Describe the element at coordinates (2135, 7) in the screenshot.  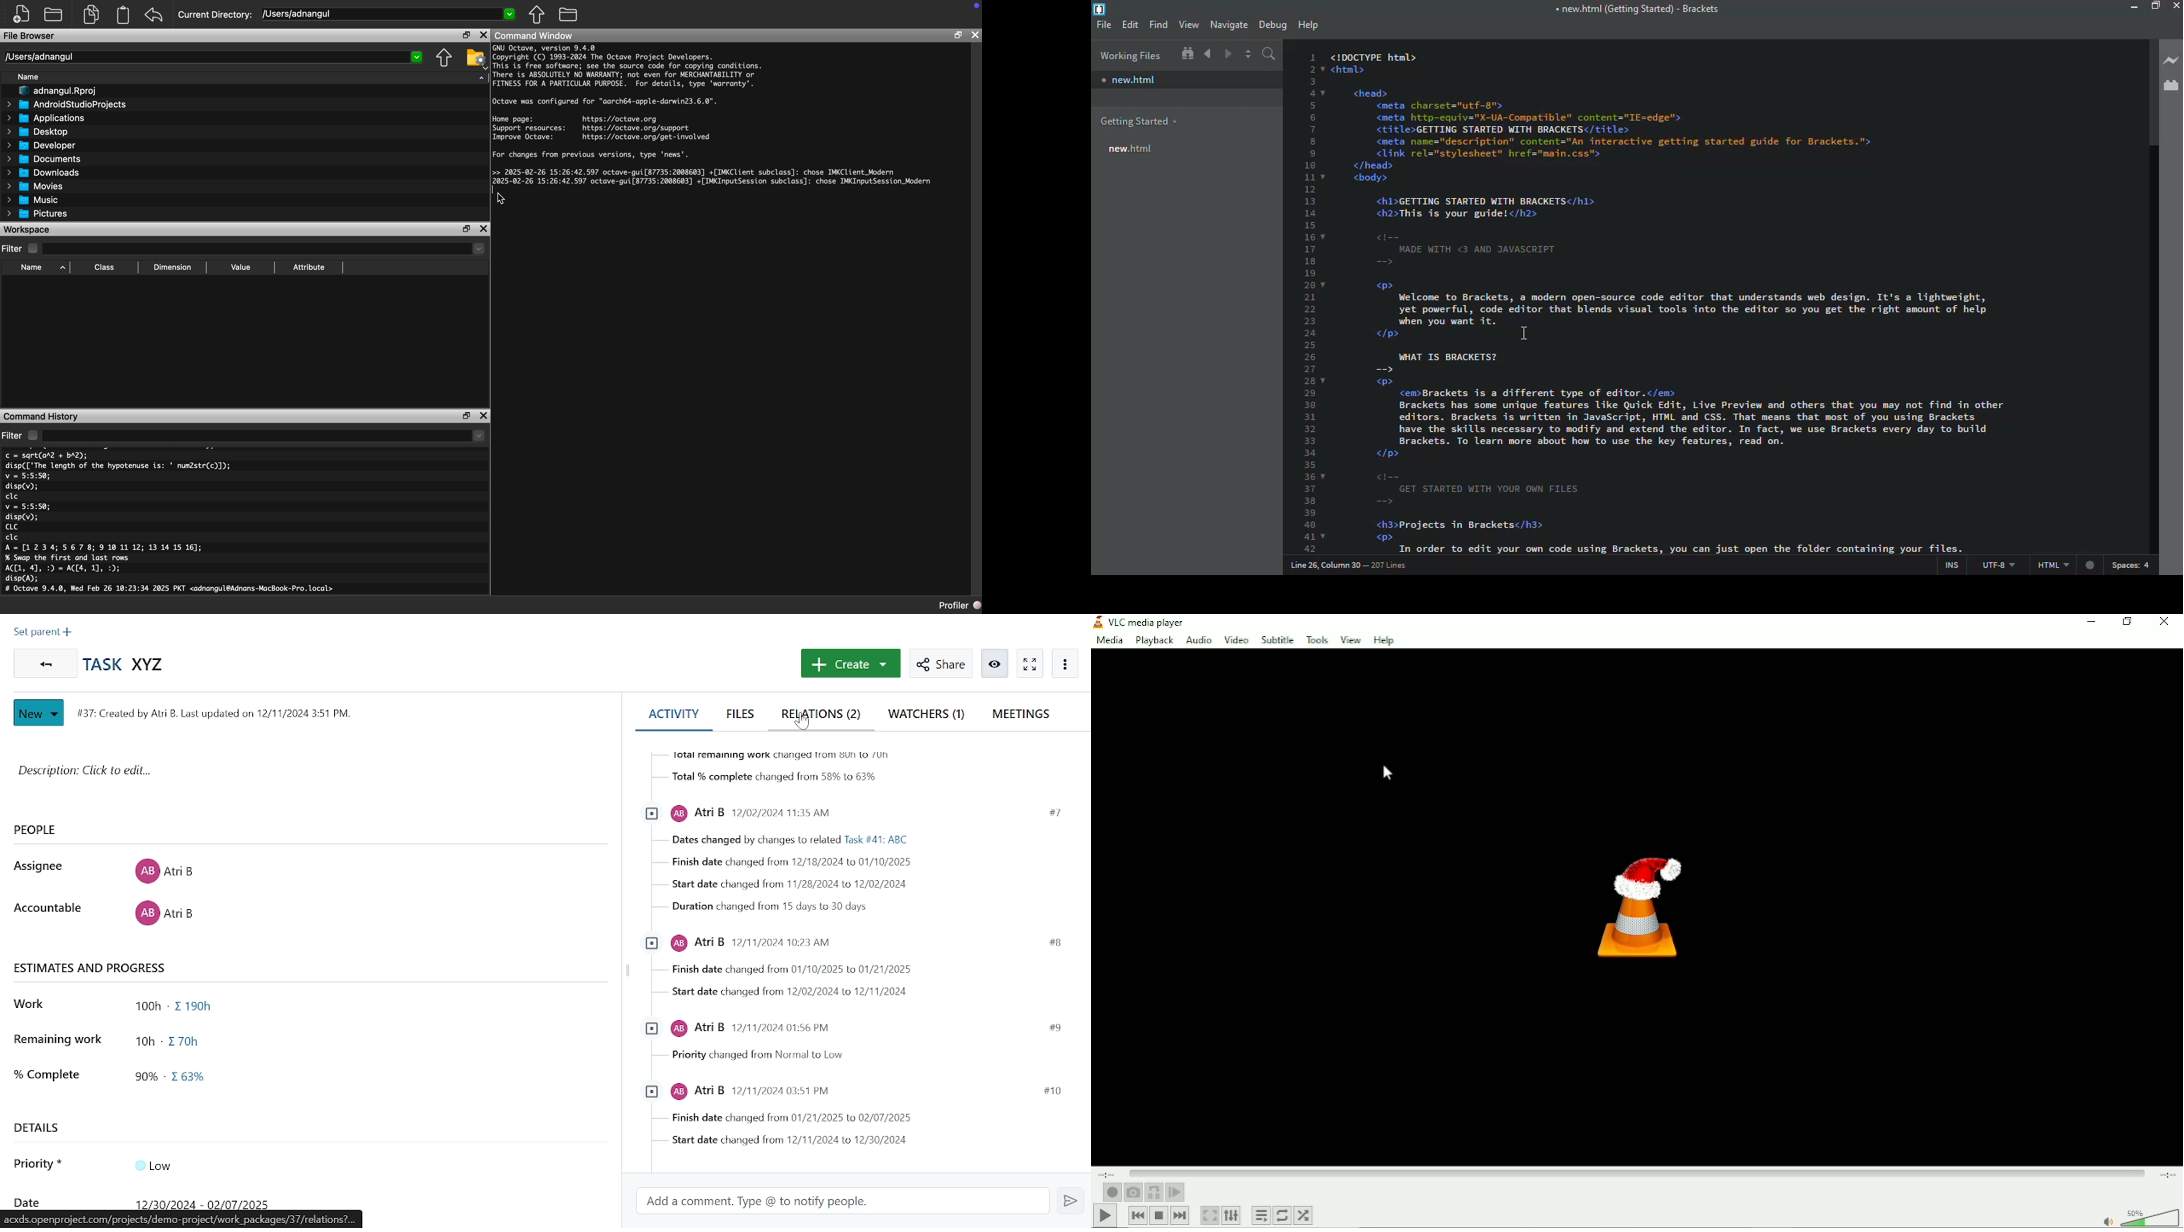
I see `minimize` at that location.